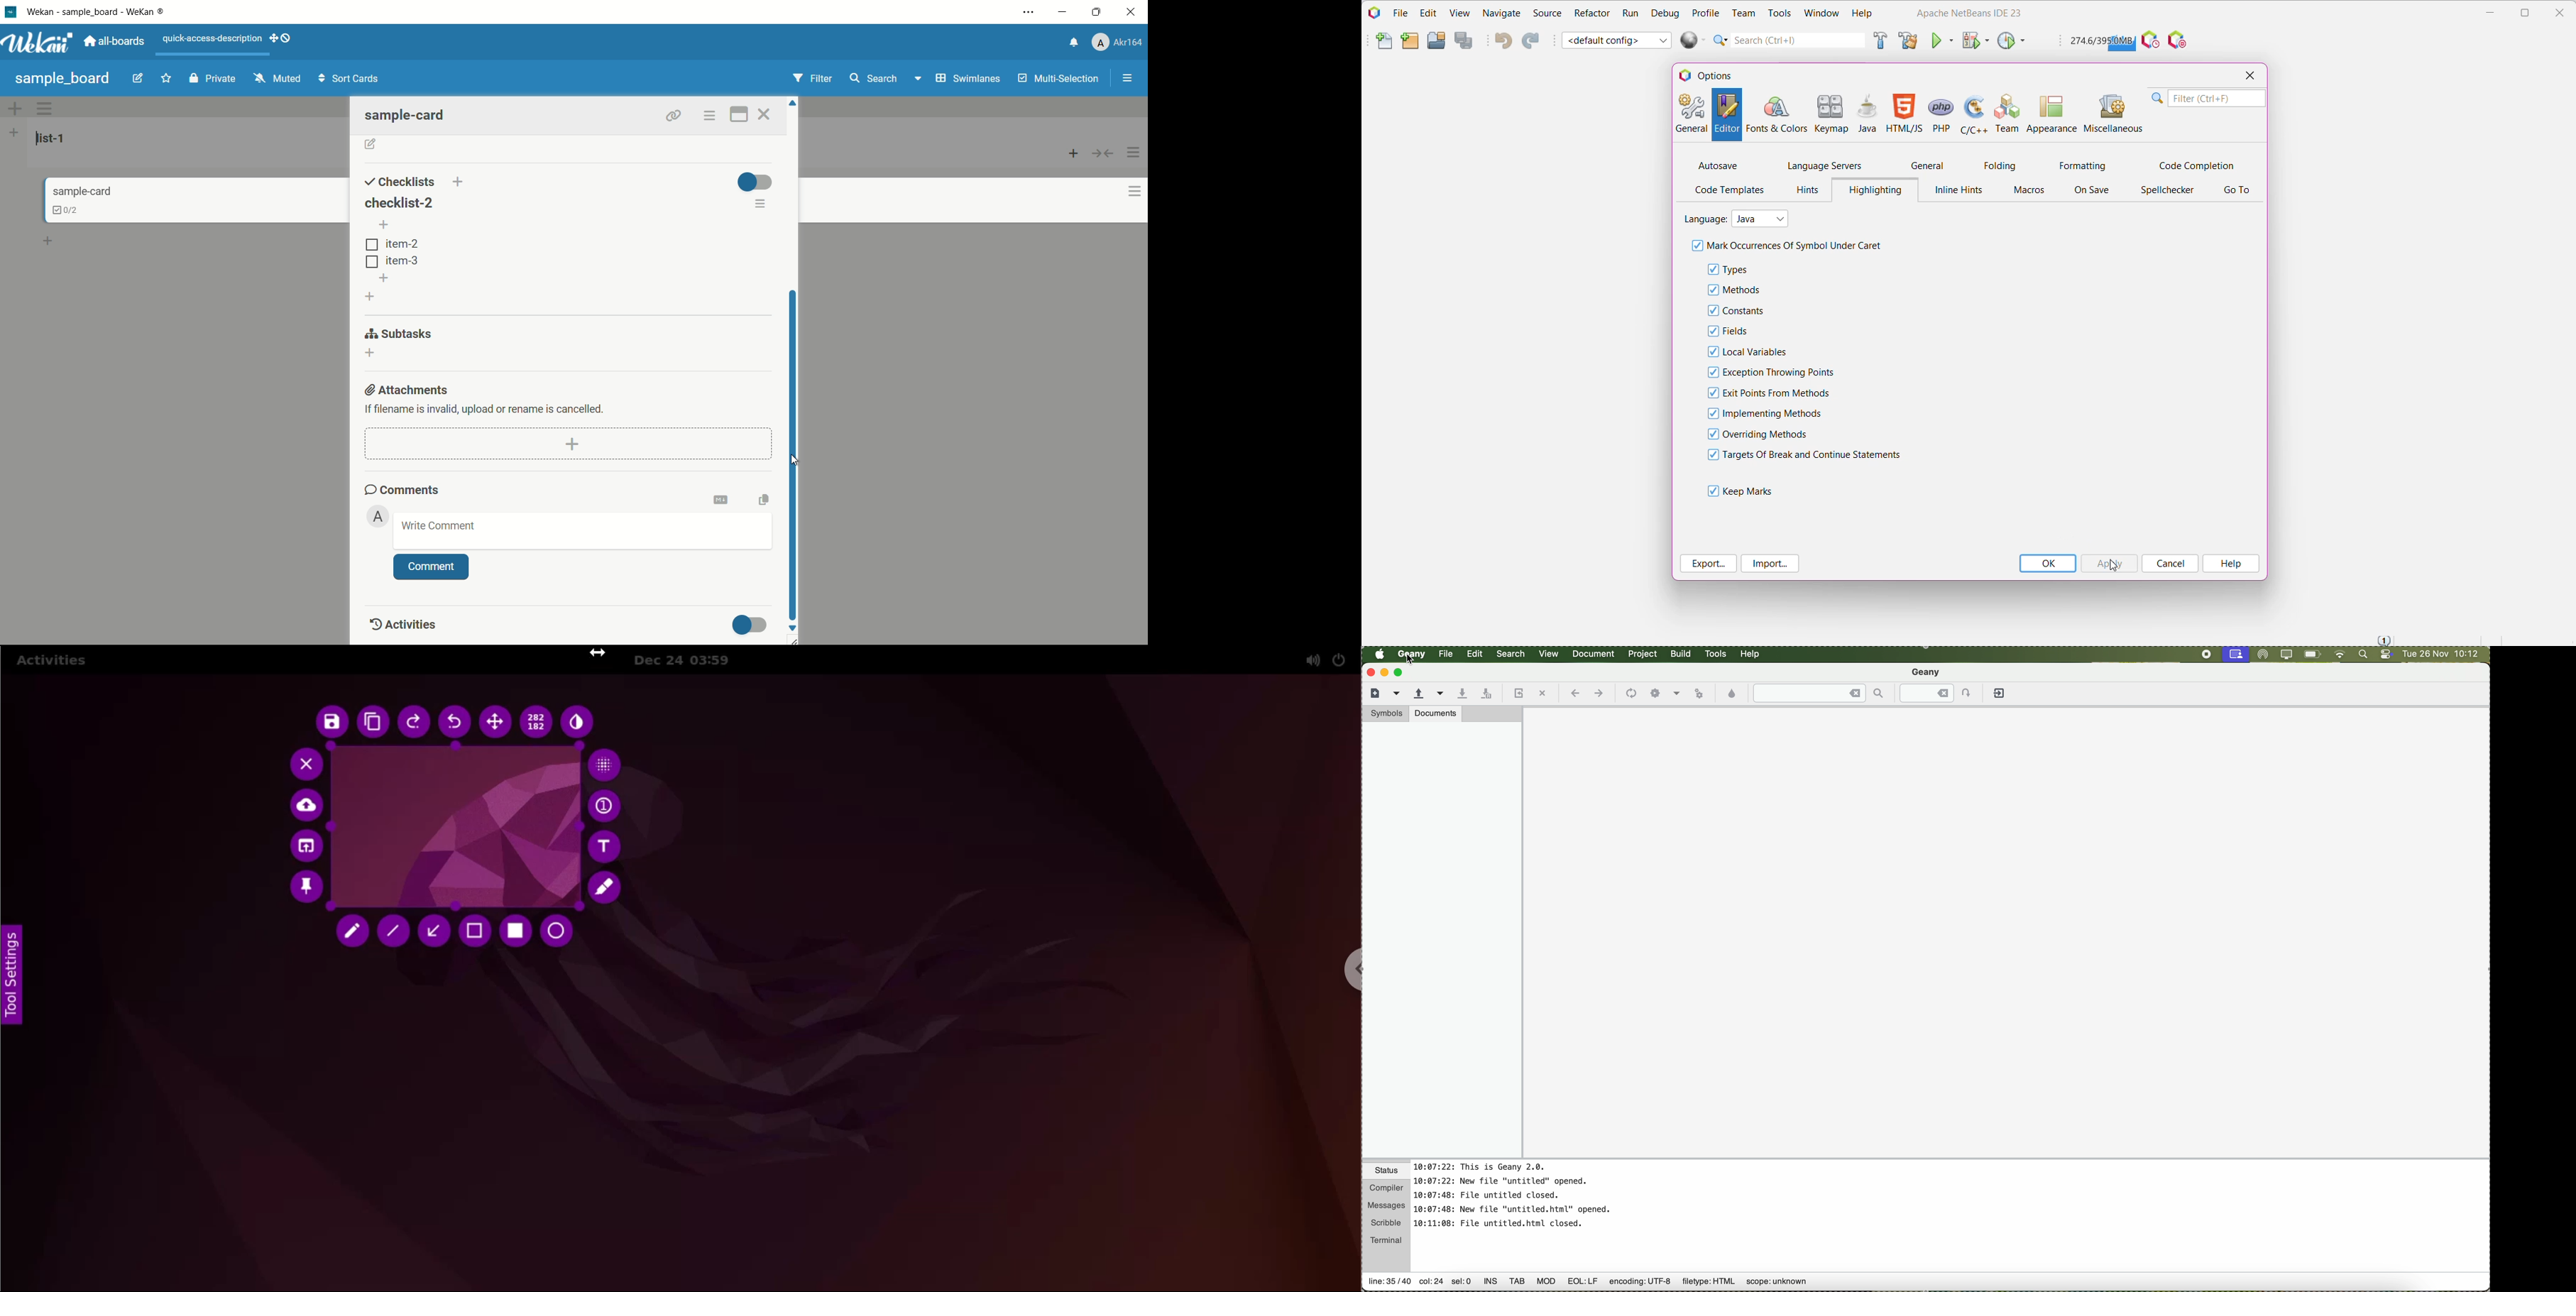  What do you see at coordinates (1520, 693) in the screenshot?
I see `reload the current file from disk` at bounding box center [1520, 693].